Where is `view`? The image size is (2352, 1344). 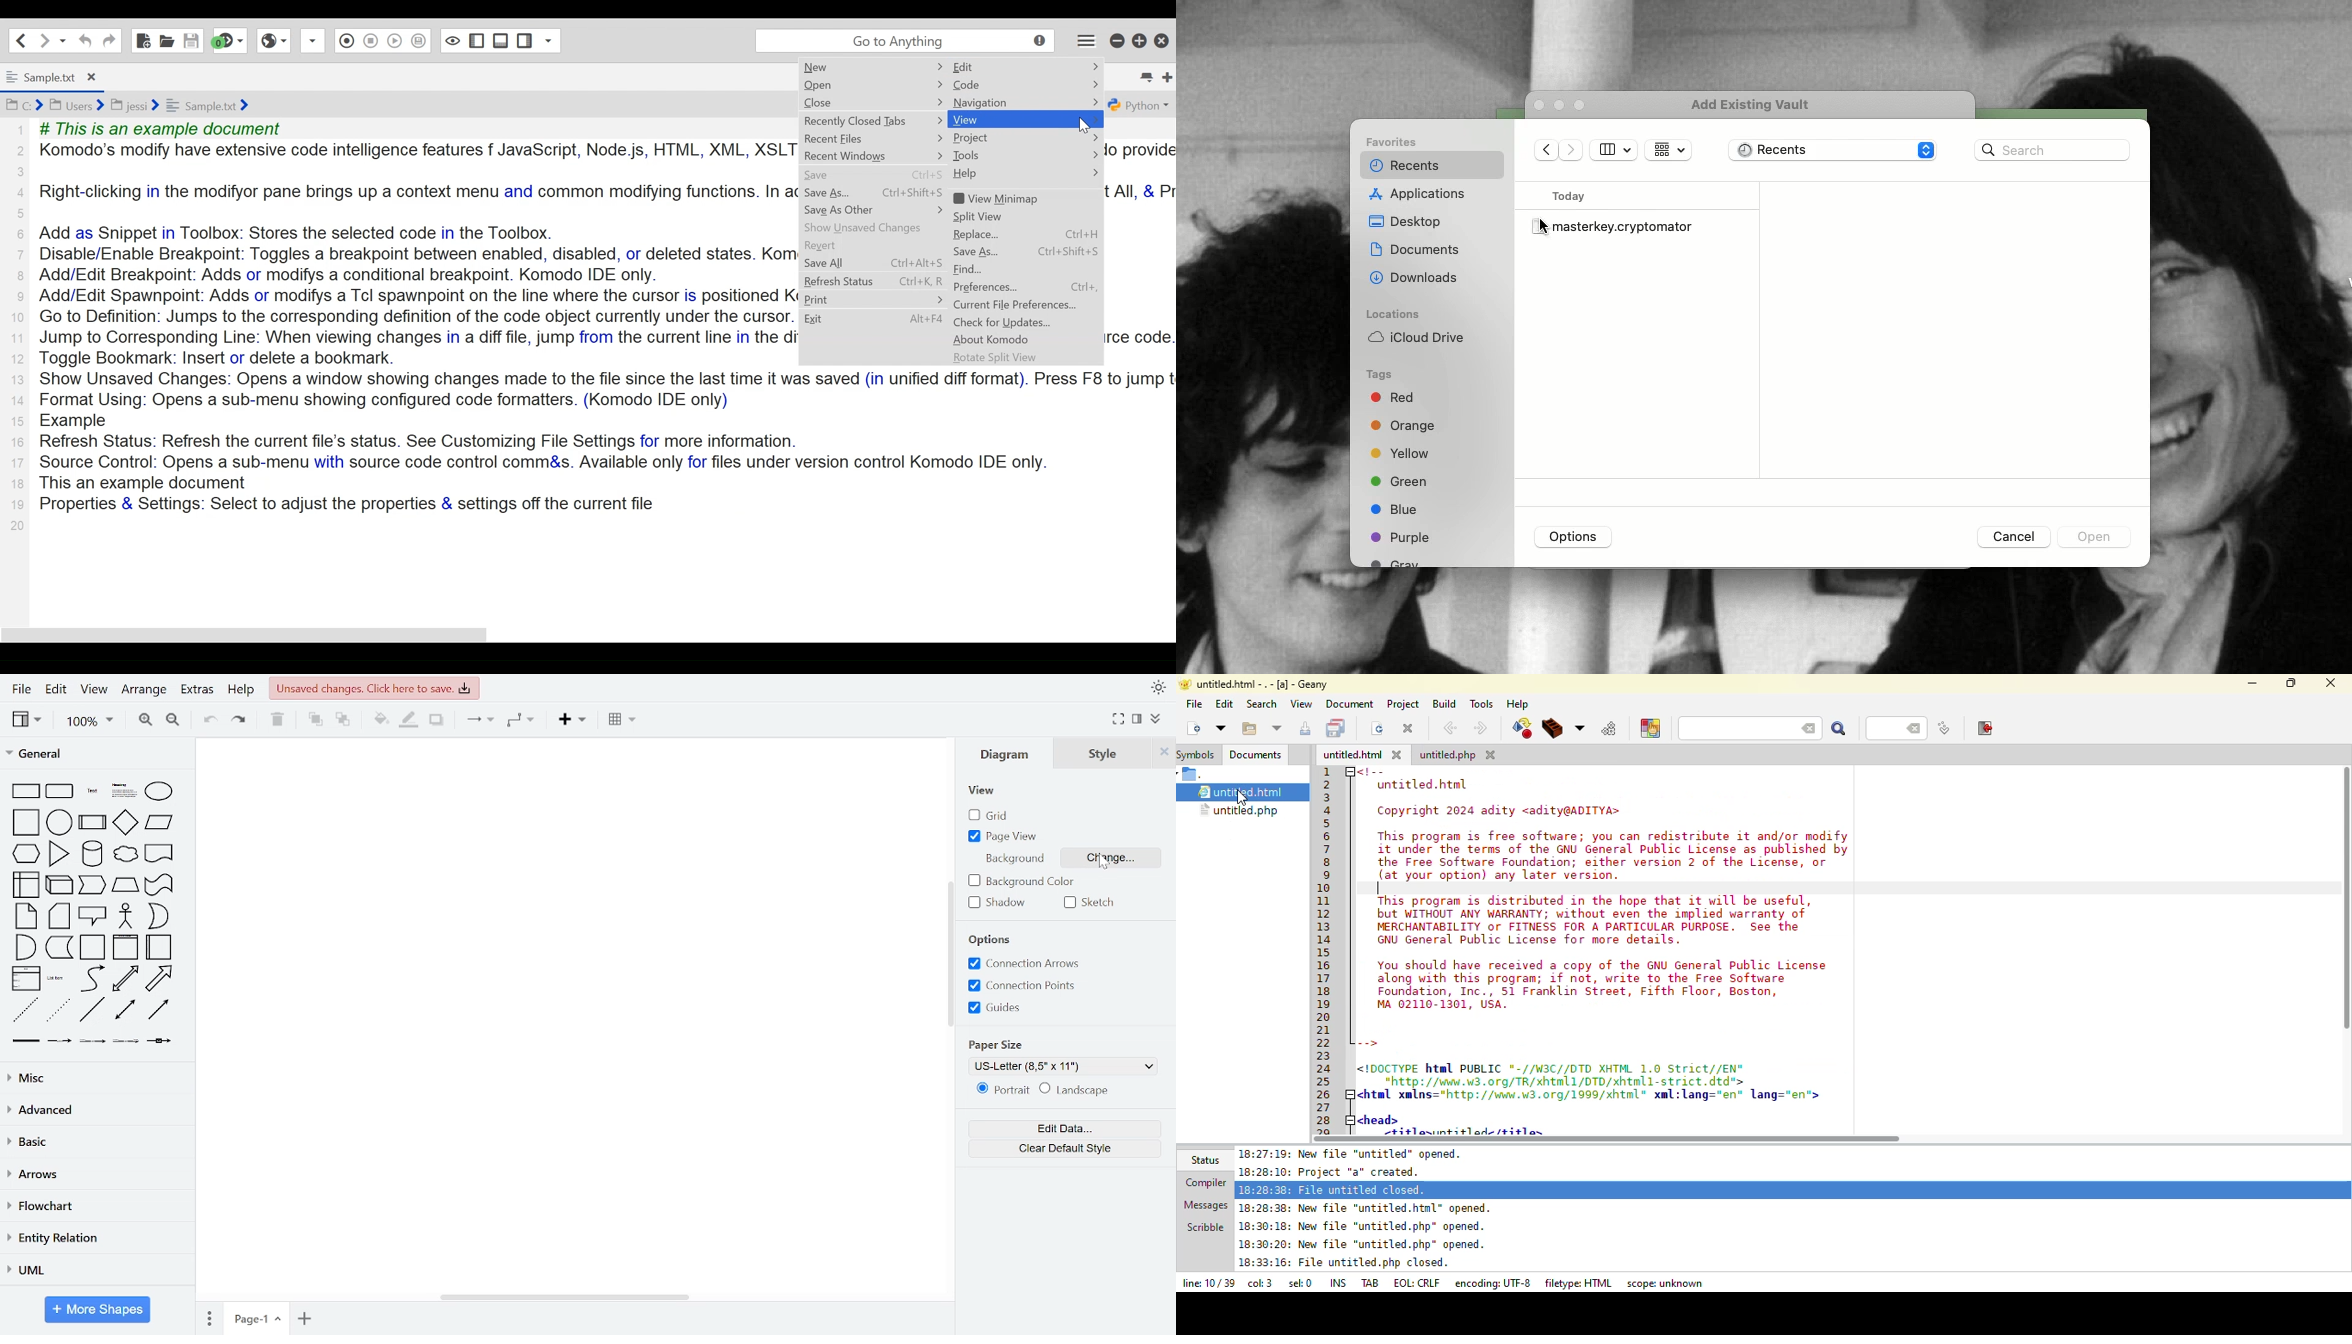 view is located at coordinates (26, 720).